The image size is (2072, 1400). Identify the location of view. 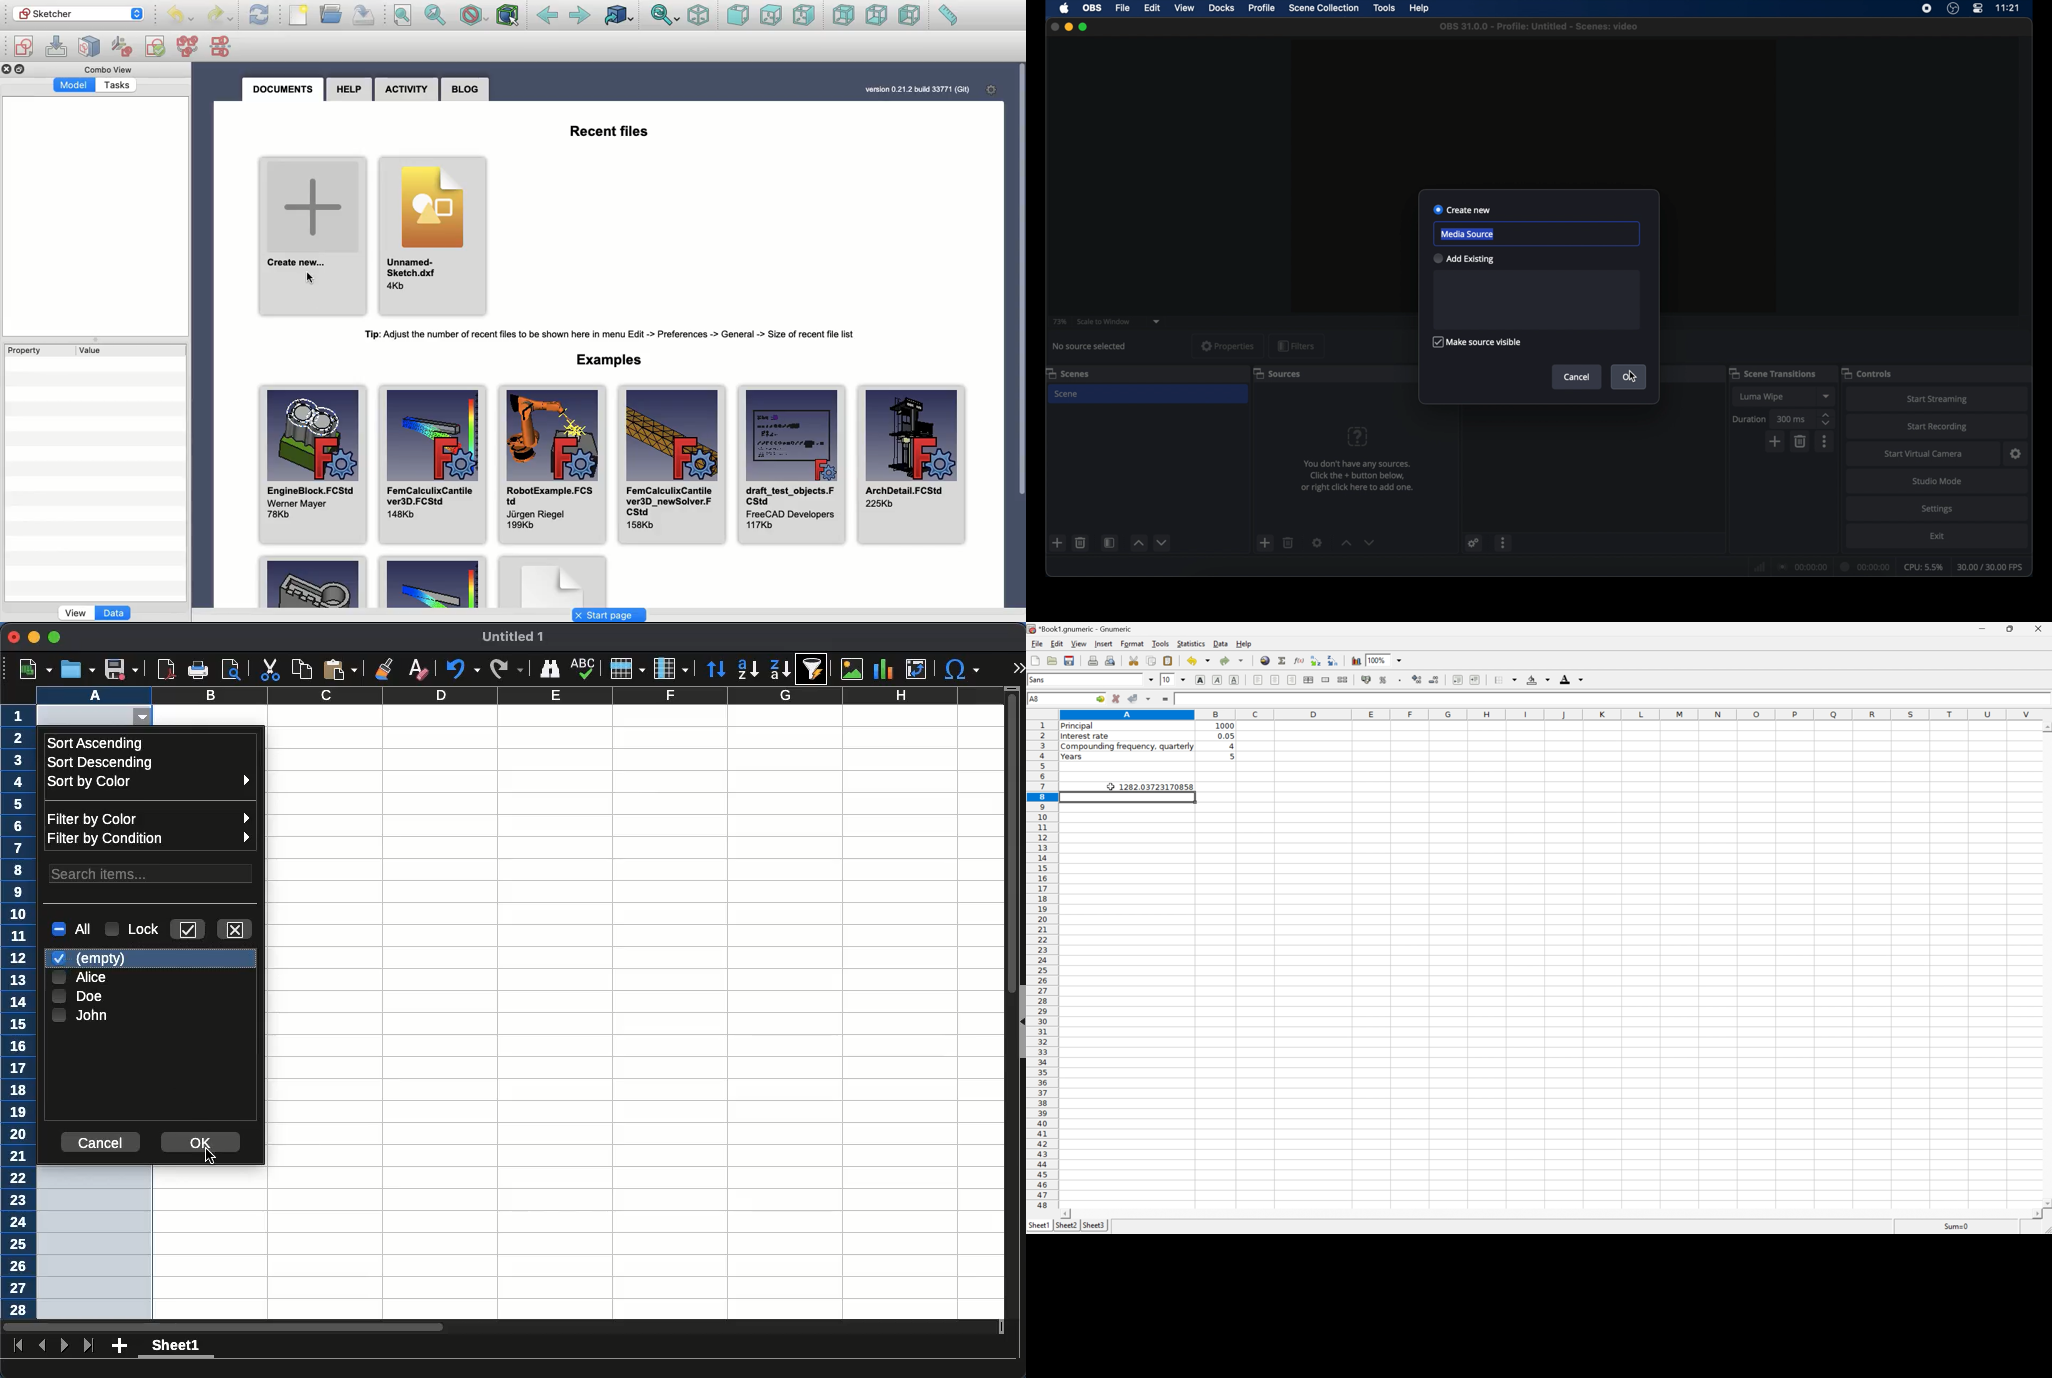
(1078, 643).